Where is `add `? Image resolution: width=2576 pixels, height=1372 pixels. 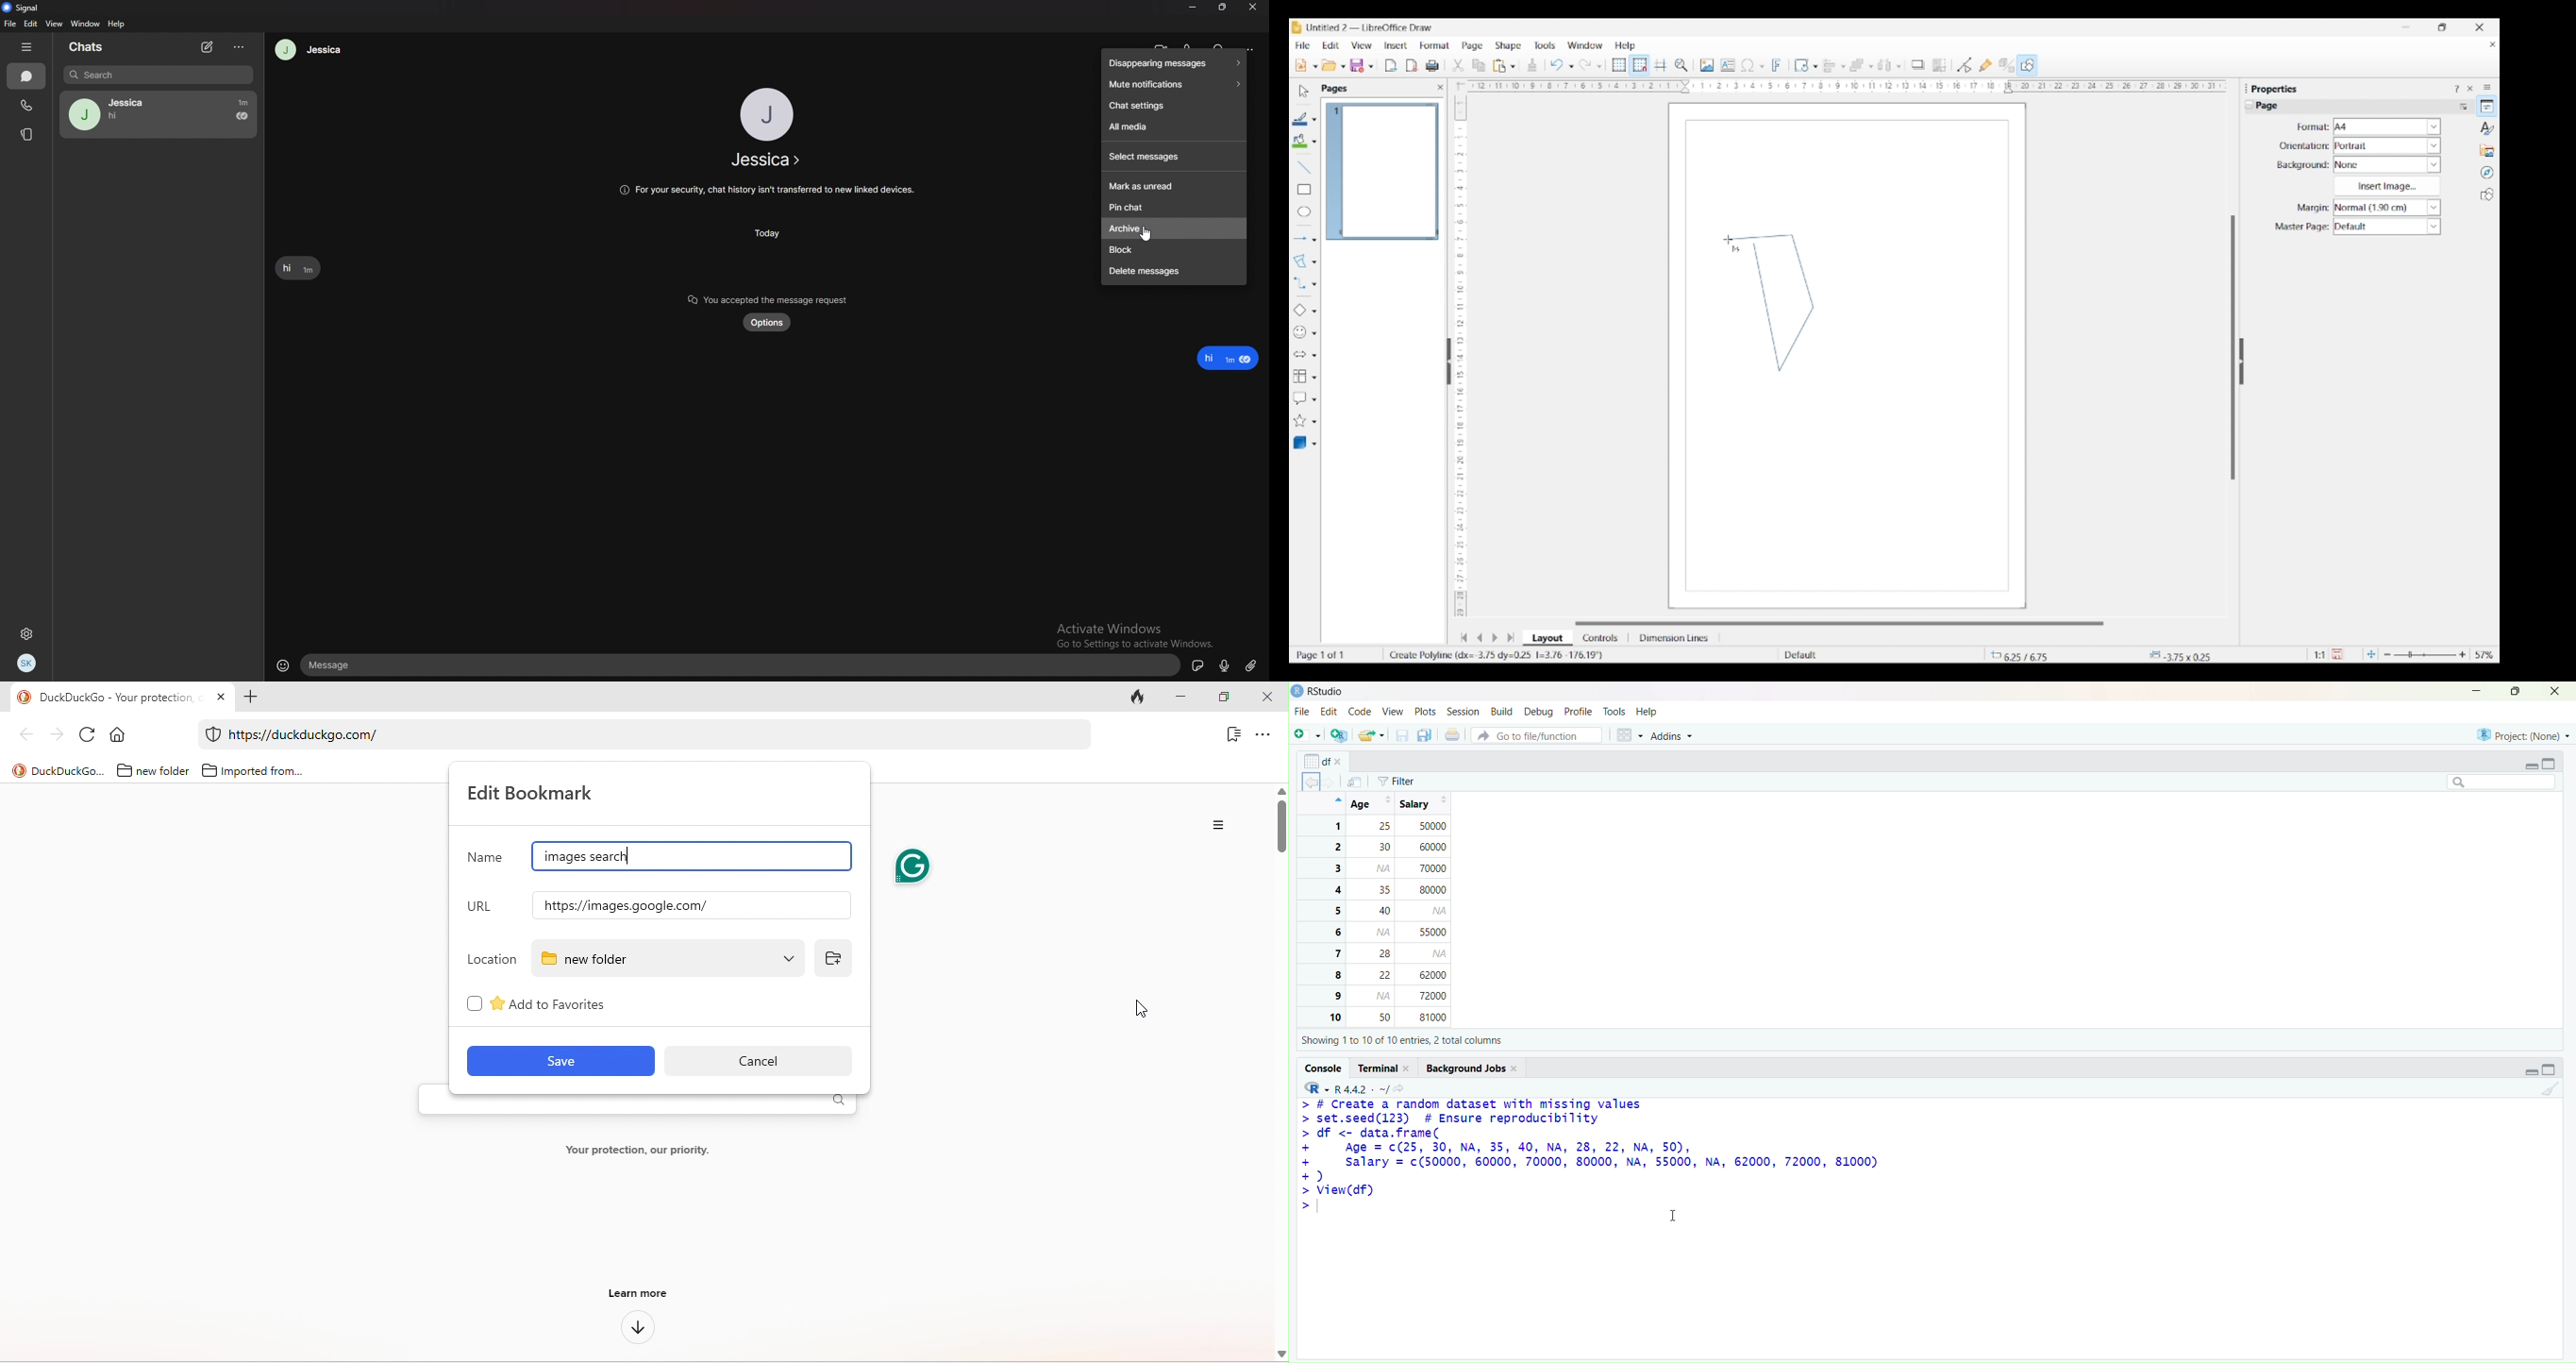 add  is located at coordinates (256, 698).